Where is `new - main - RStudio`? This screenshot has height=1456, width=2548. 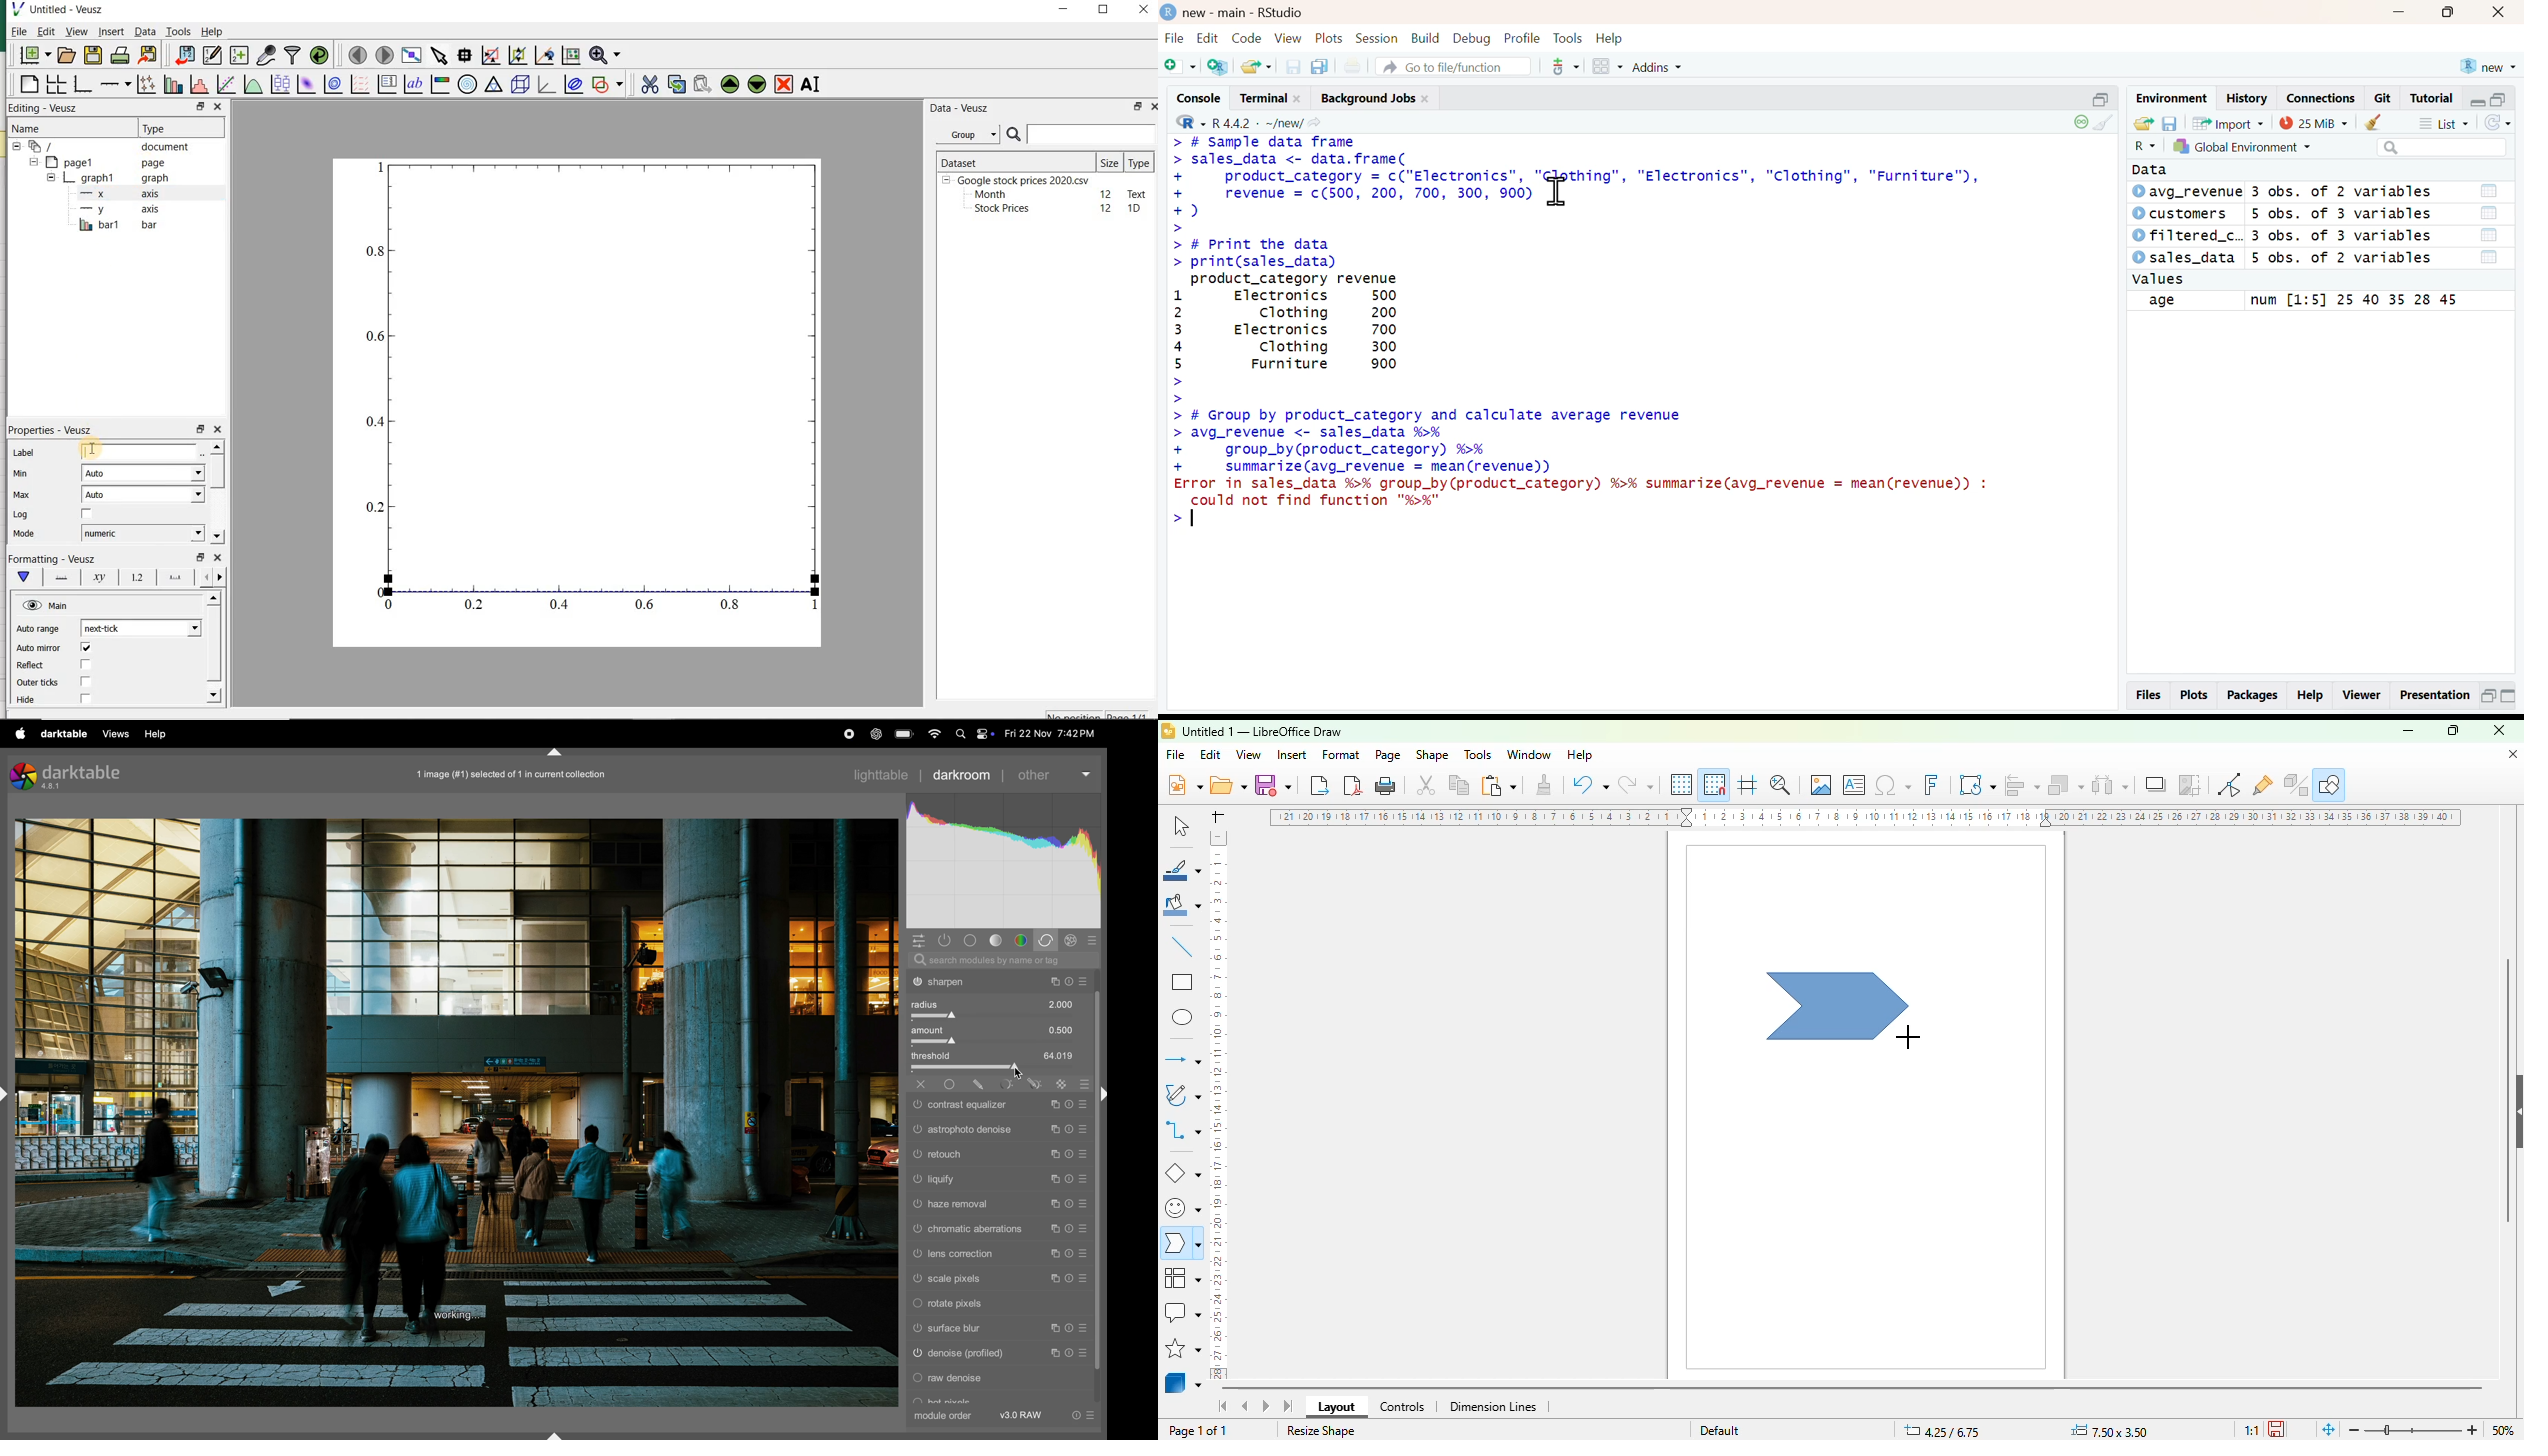 new - main - RStudio is located at coordinates (1244, 13).